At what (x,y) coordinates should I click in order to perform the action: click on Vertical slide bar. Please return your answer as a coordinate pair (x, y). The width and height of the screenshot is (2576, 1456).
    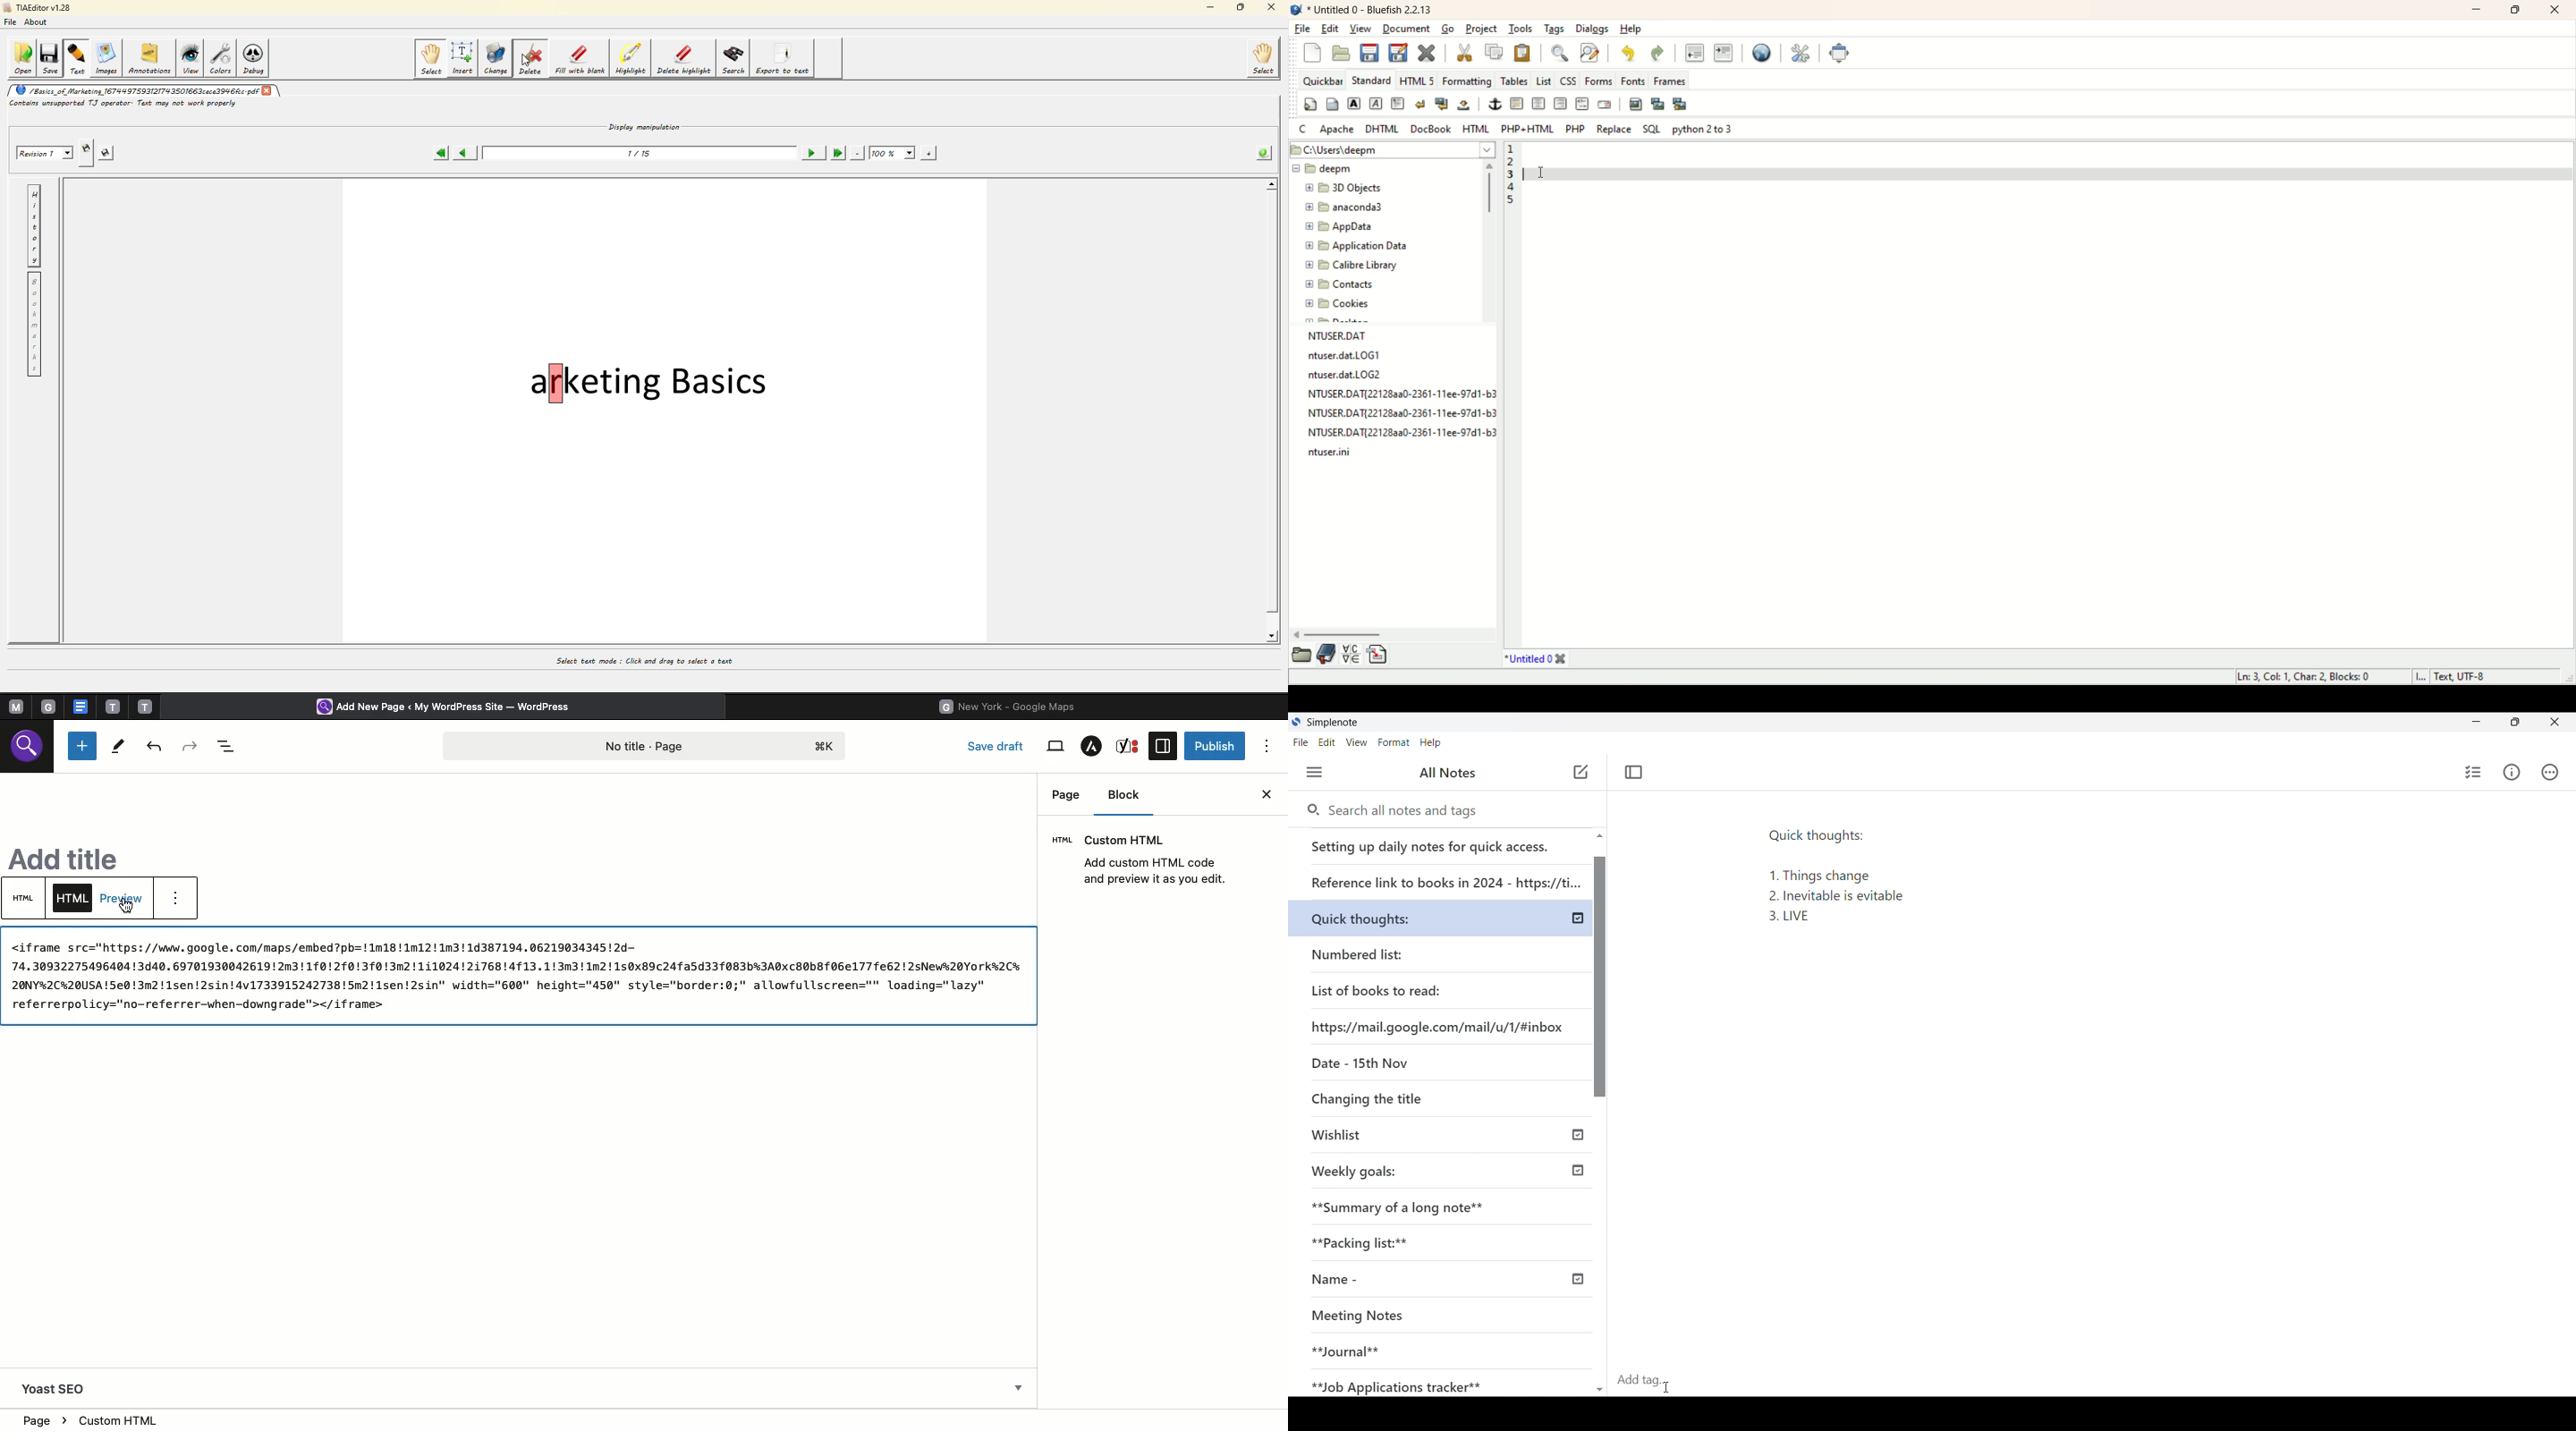
    Looking at the image, I should click on (1601, 1119).